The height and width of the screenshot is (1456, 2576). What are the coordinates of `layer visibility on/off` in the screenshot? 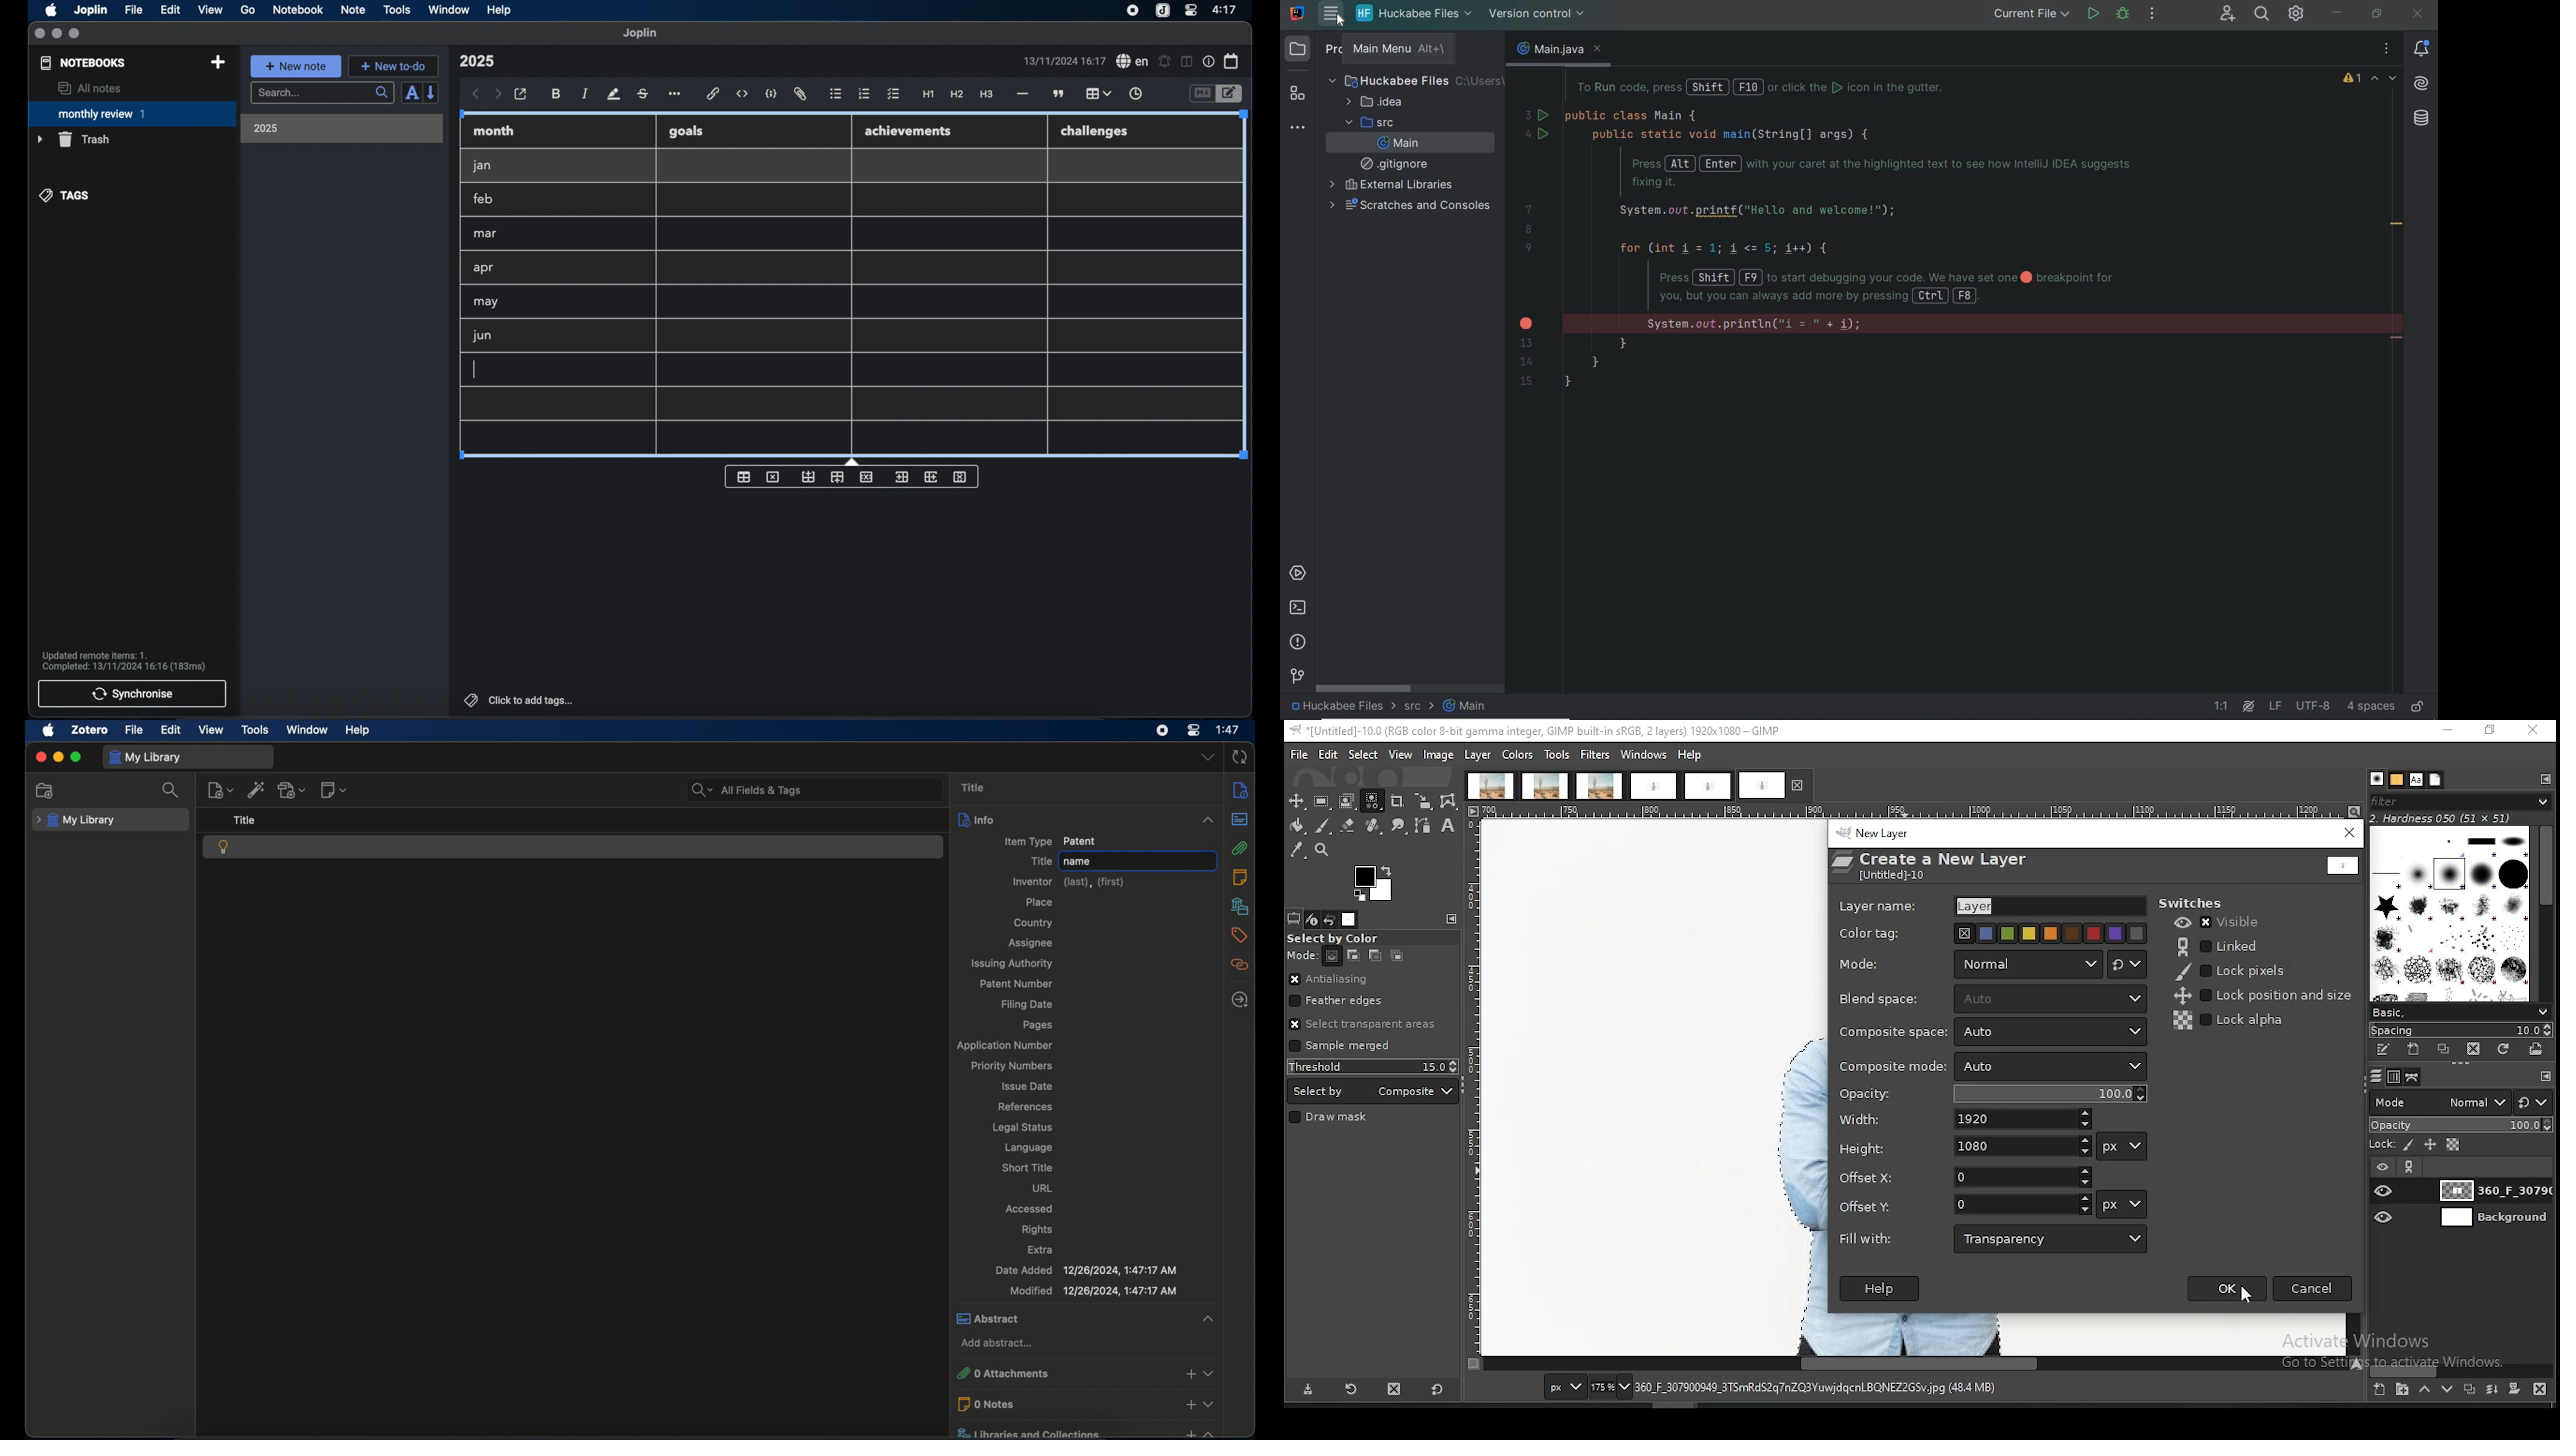 It's located at (2383, 1168).